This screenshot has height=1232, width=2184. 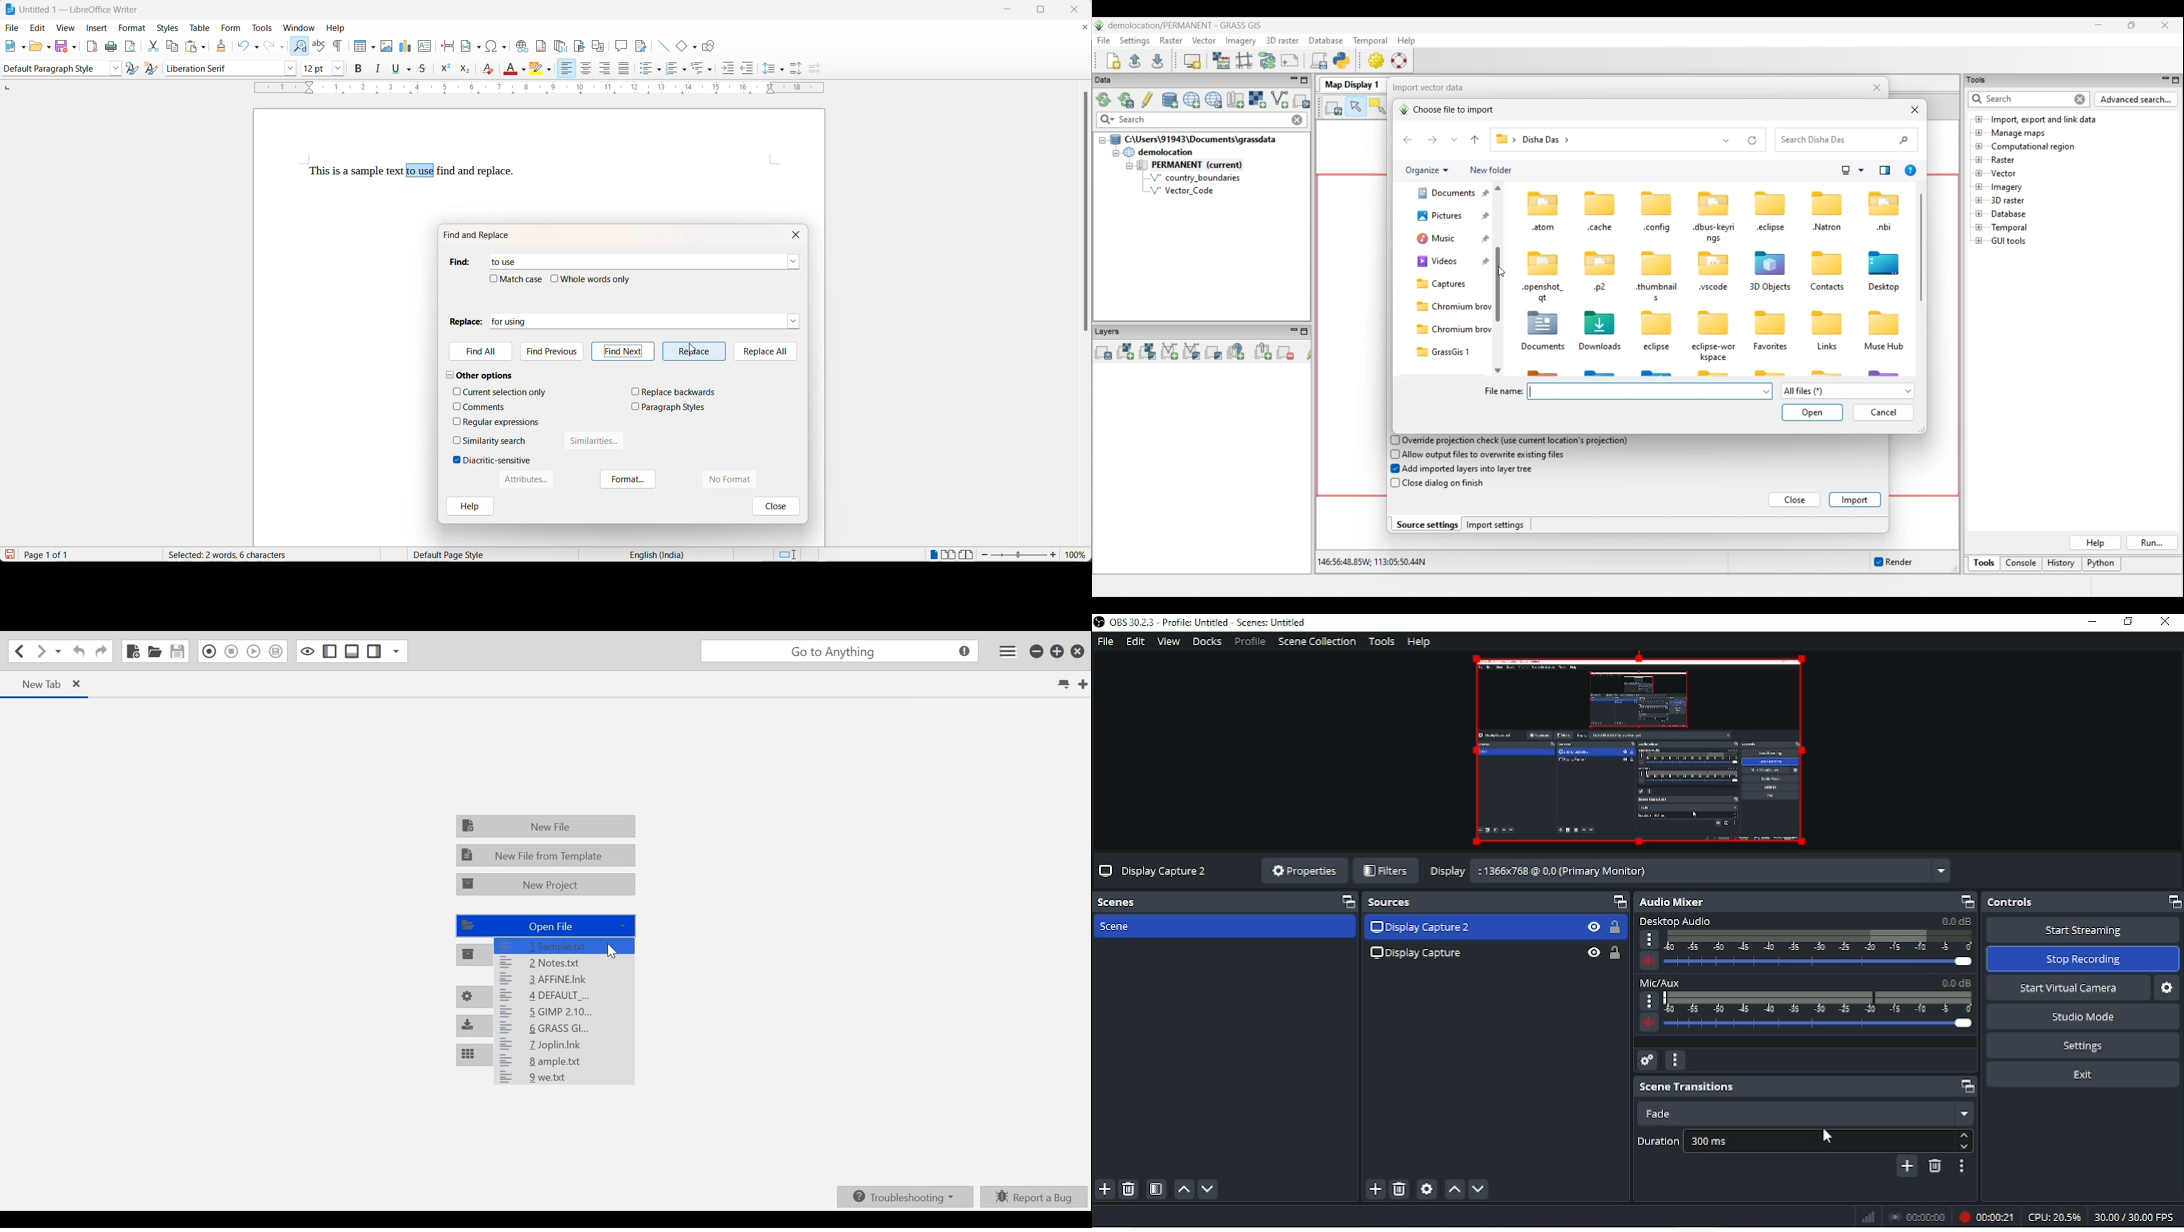 What do you see at coordinates (1636, 747) in the screenshot?
I see `Display capture 2 (display captured)` at bounding box center [1636, 747].